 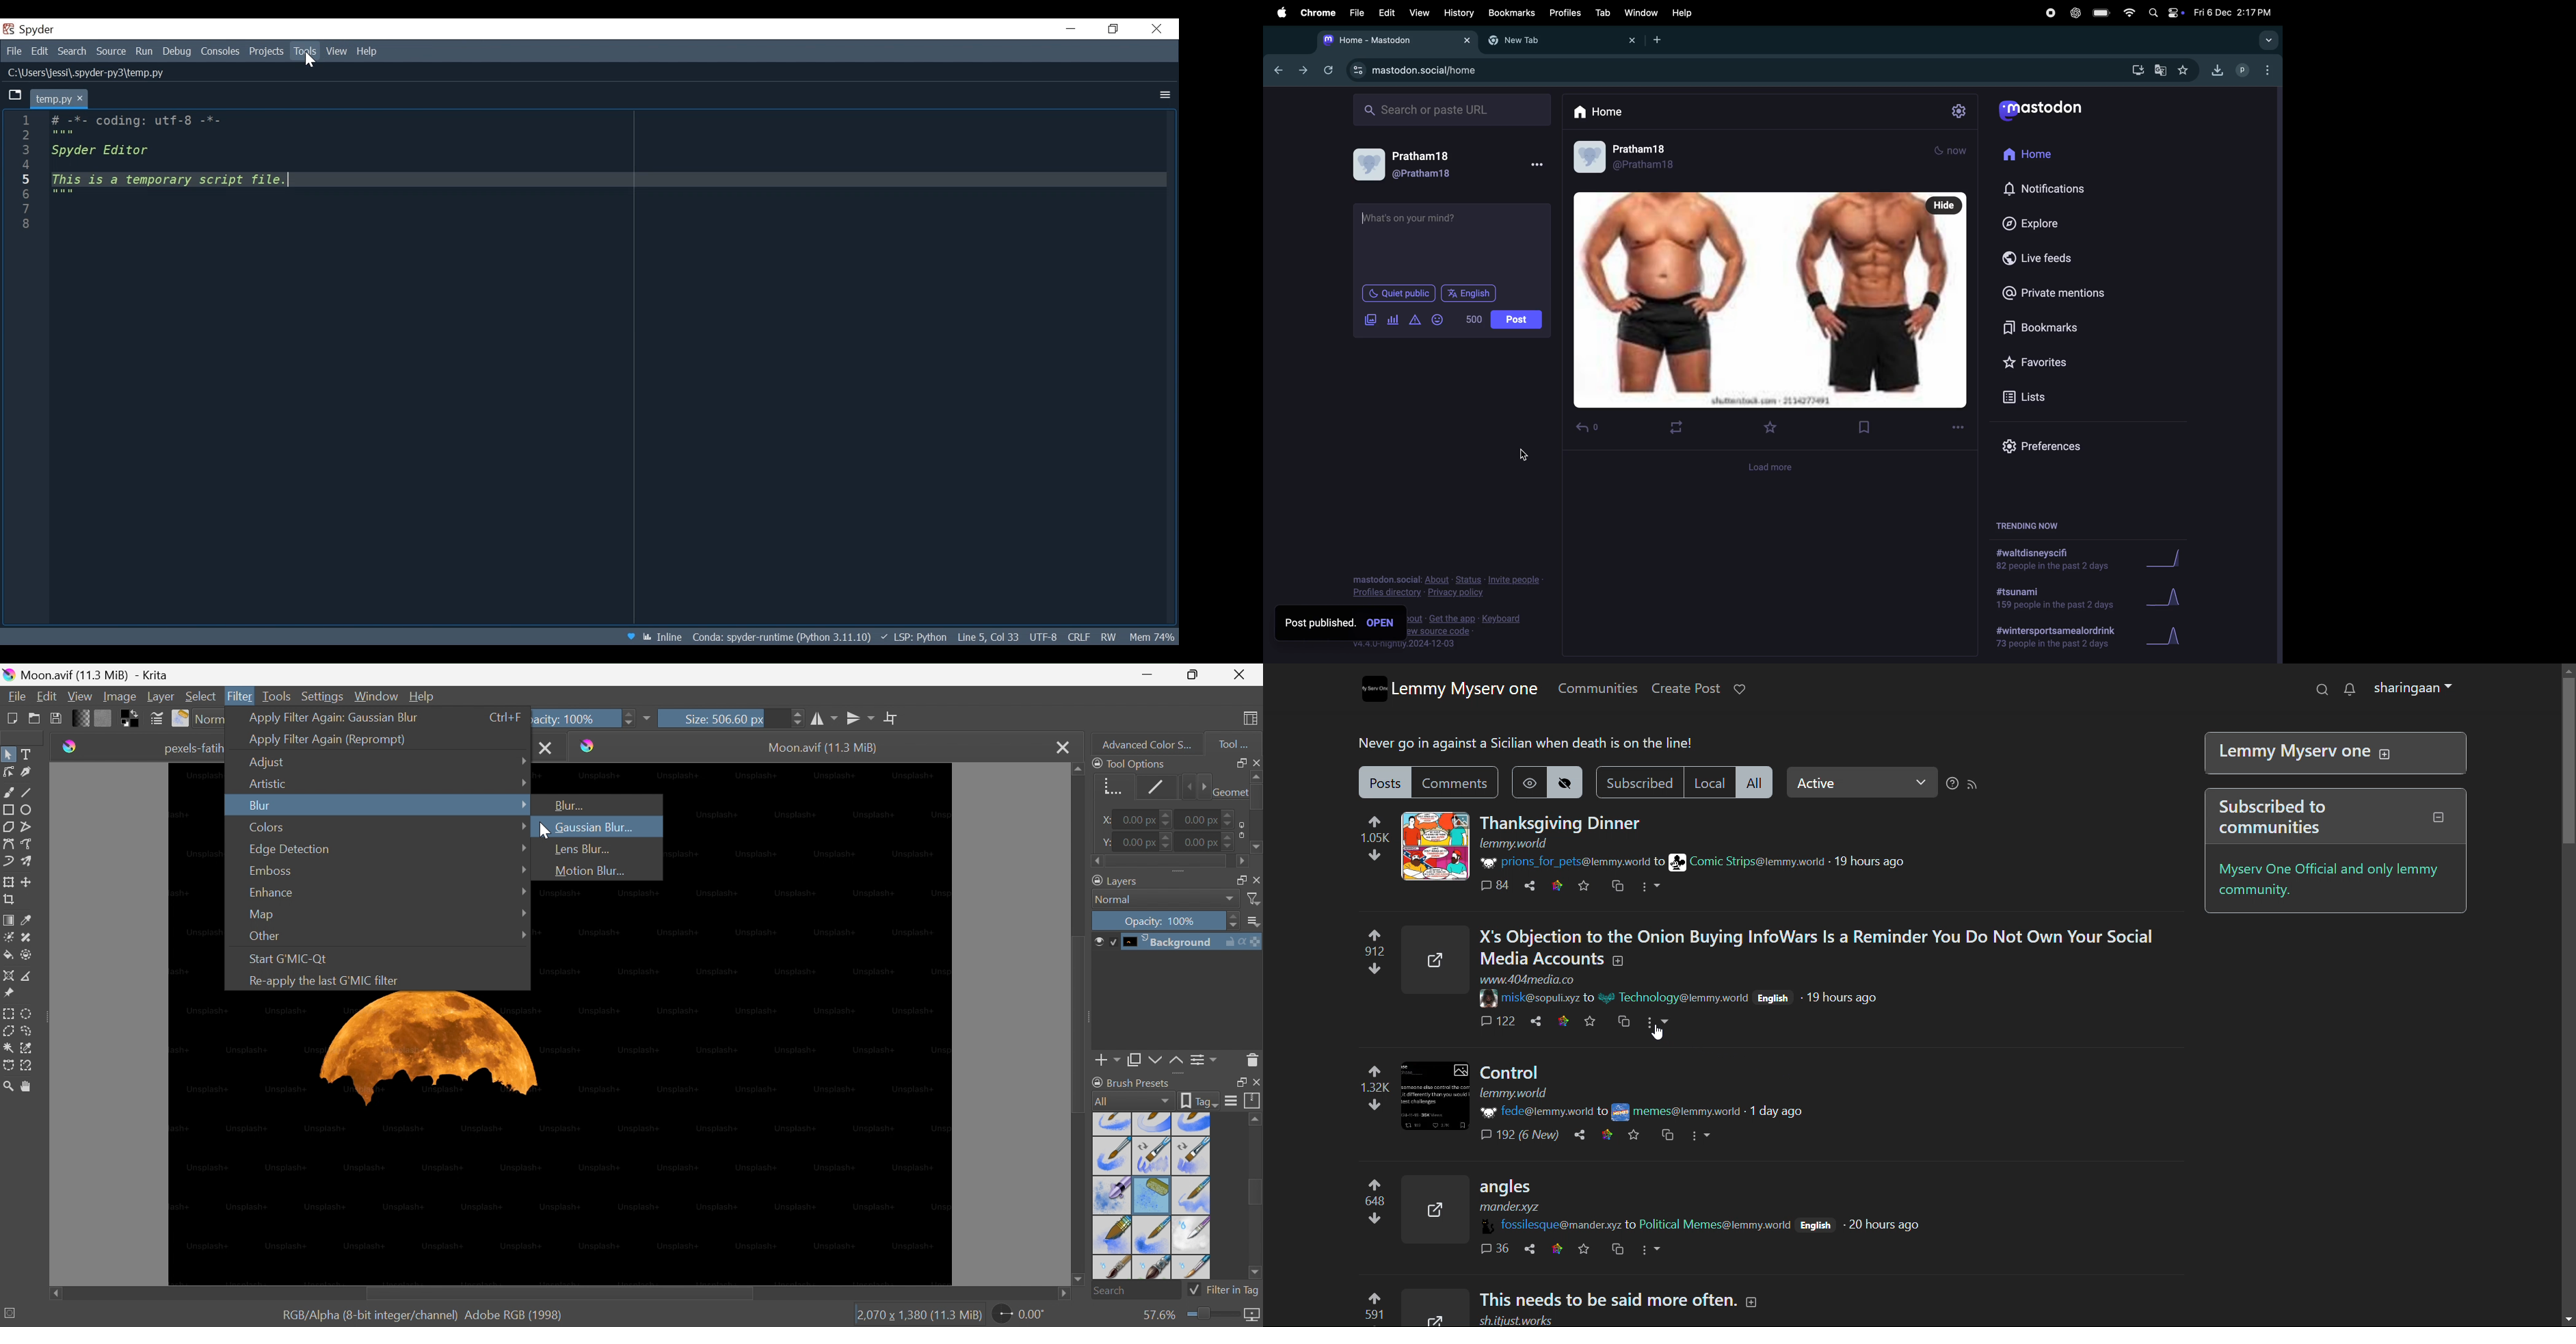 I want to click on trending now, so click(x=2028, y=526).